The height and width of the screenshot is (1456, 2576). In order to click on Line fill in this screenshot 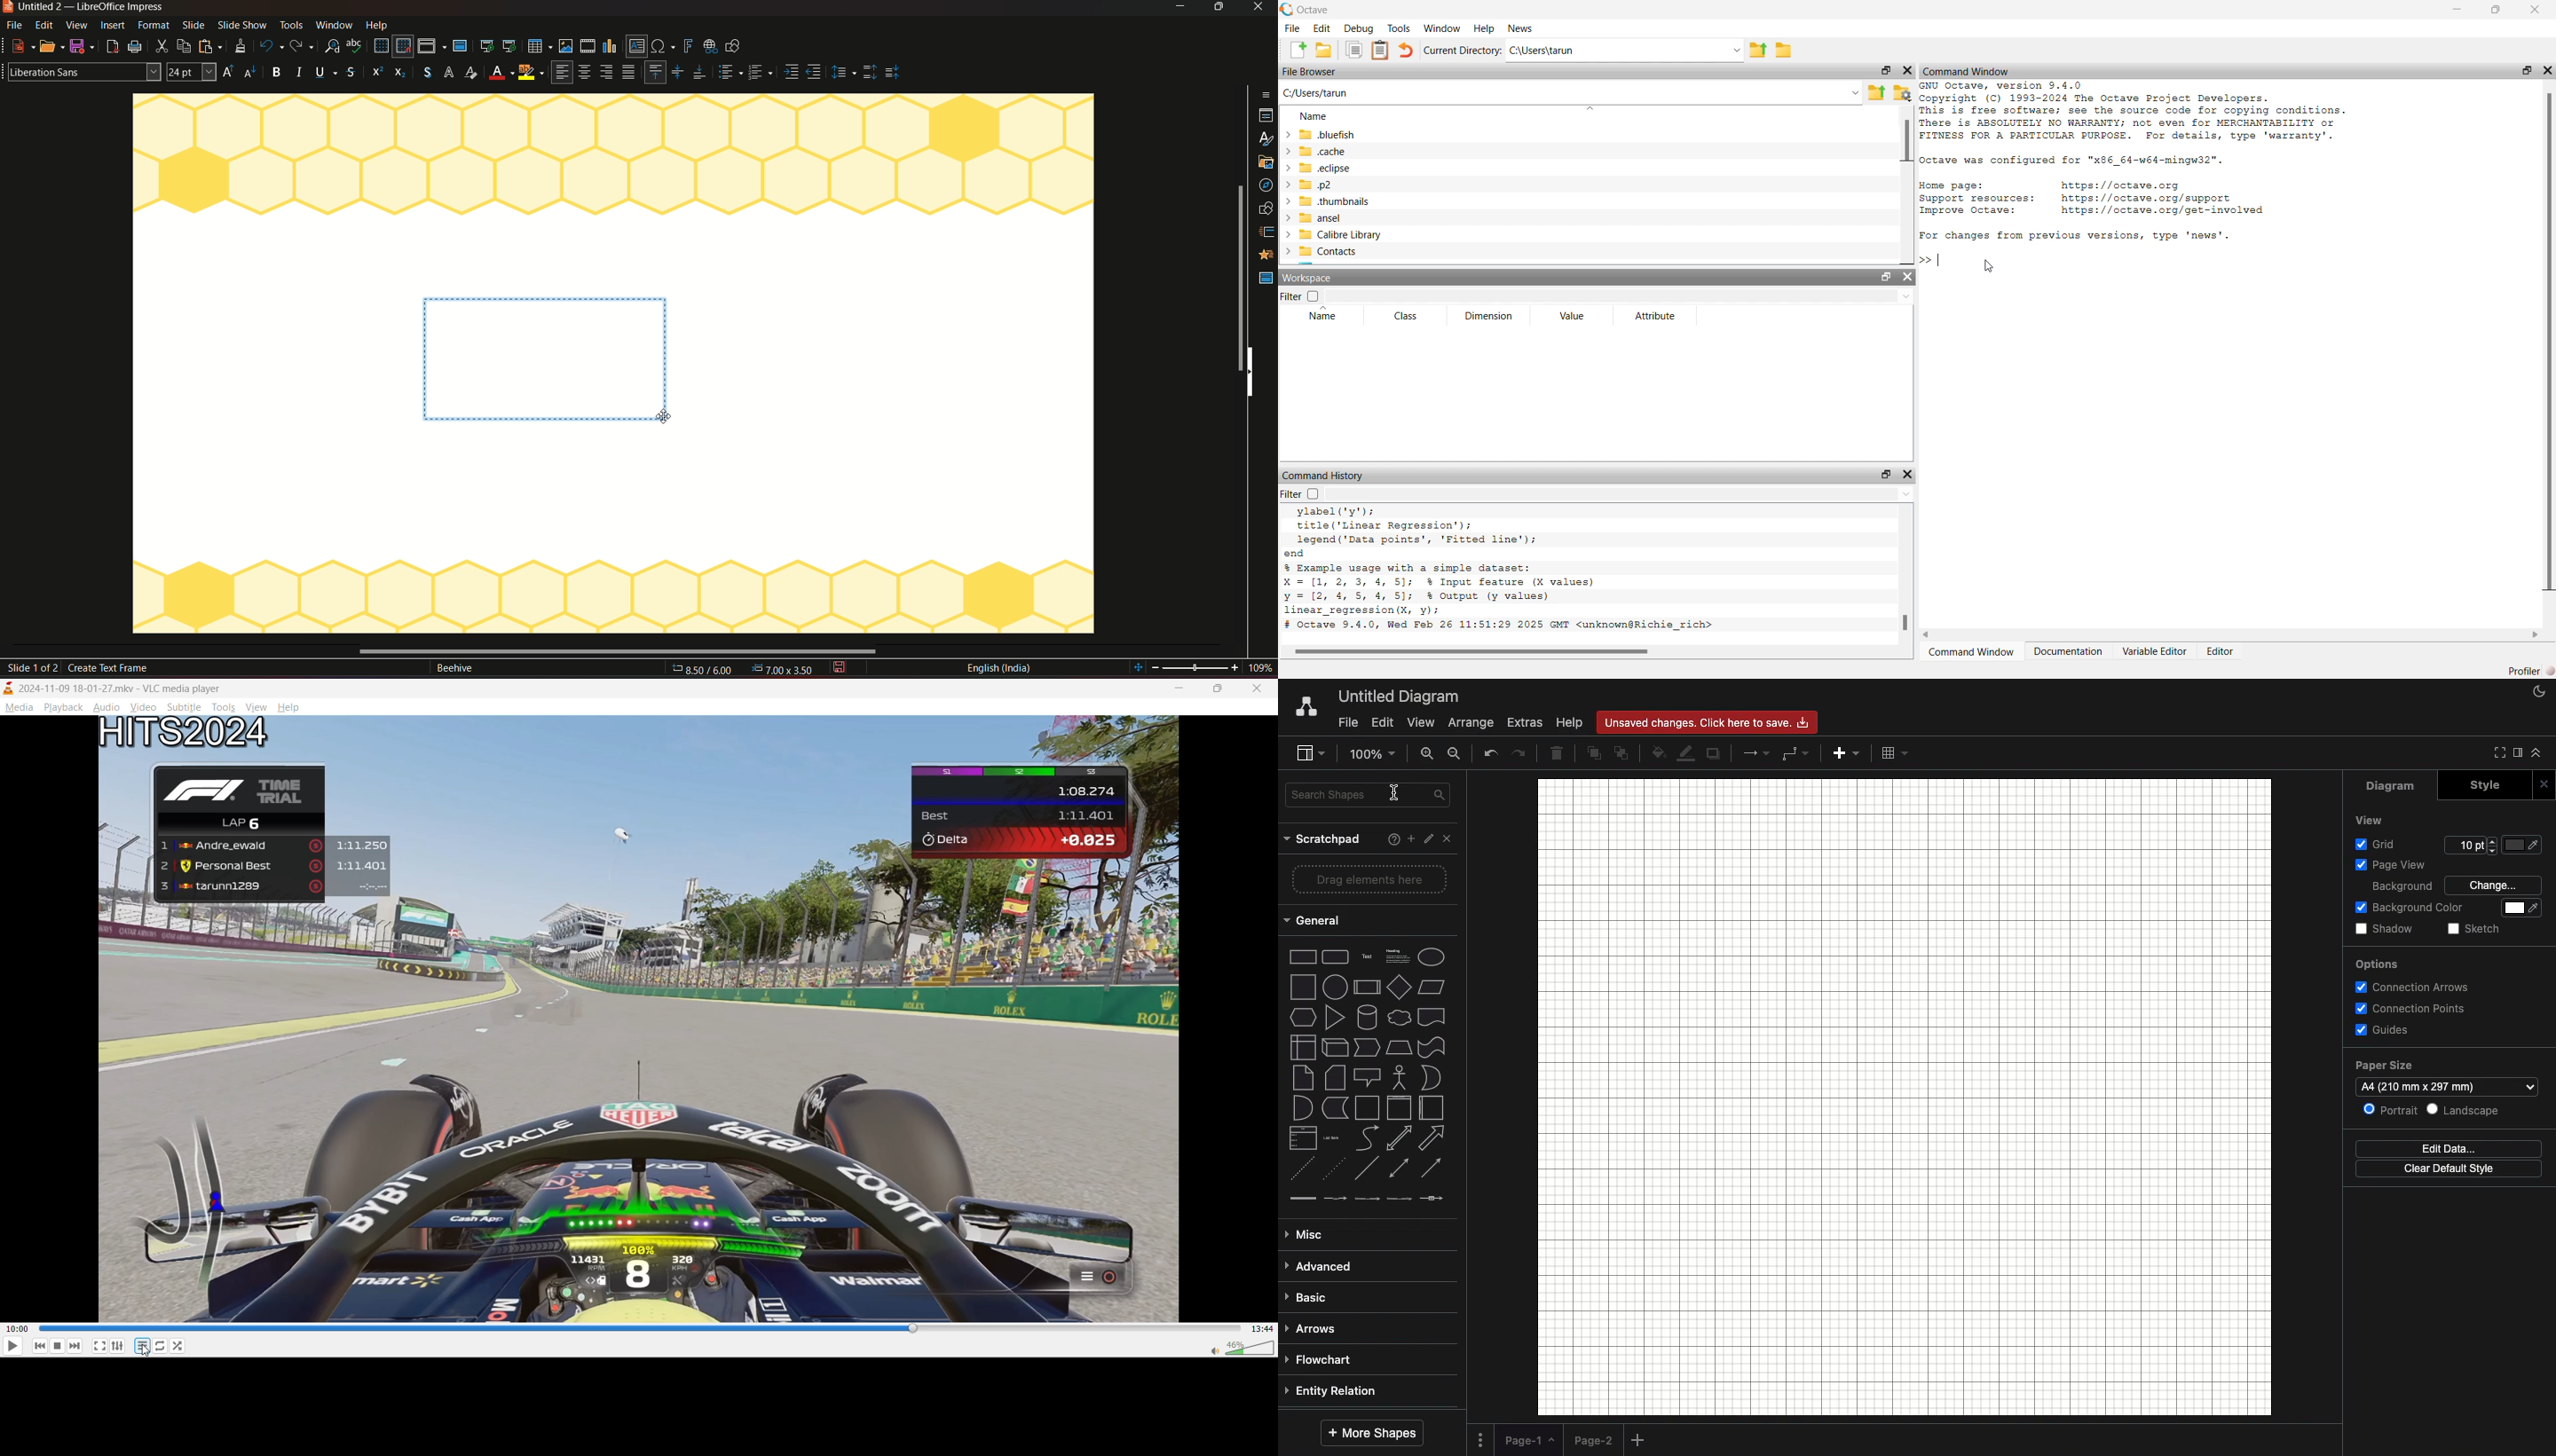, I will do `click(1687, 752)`.